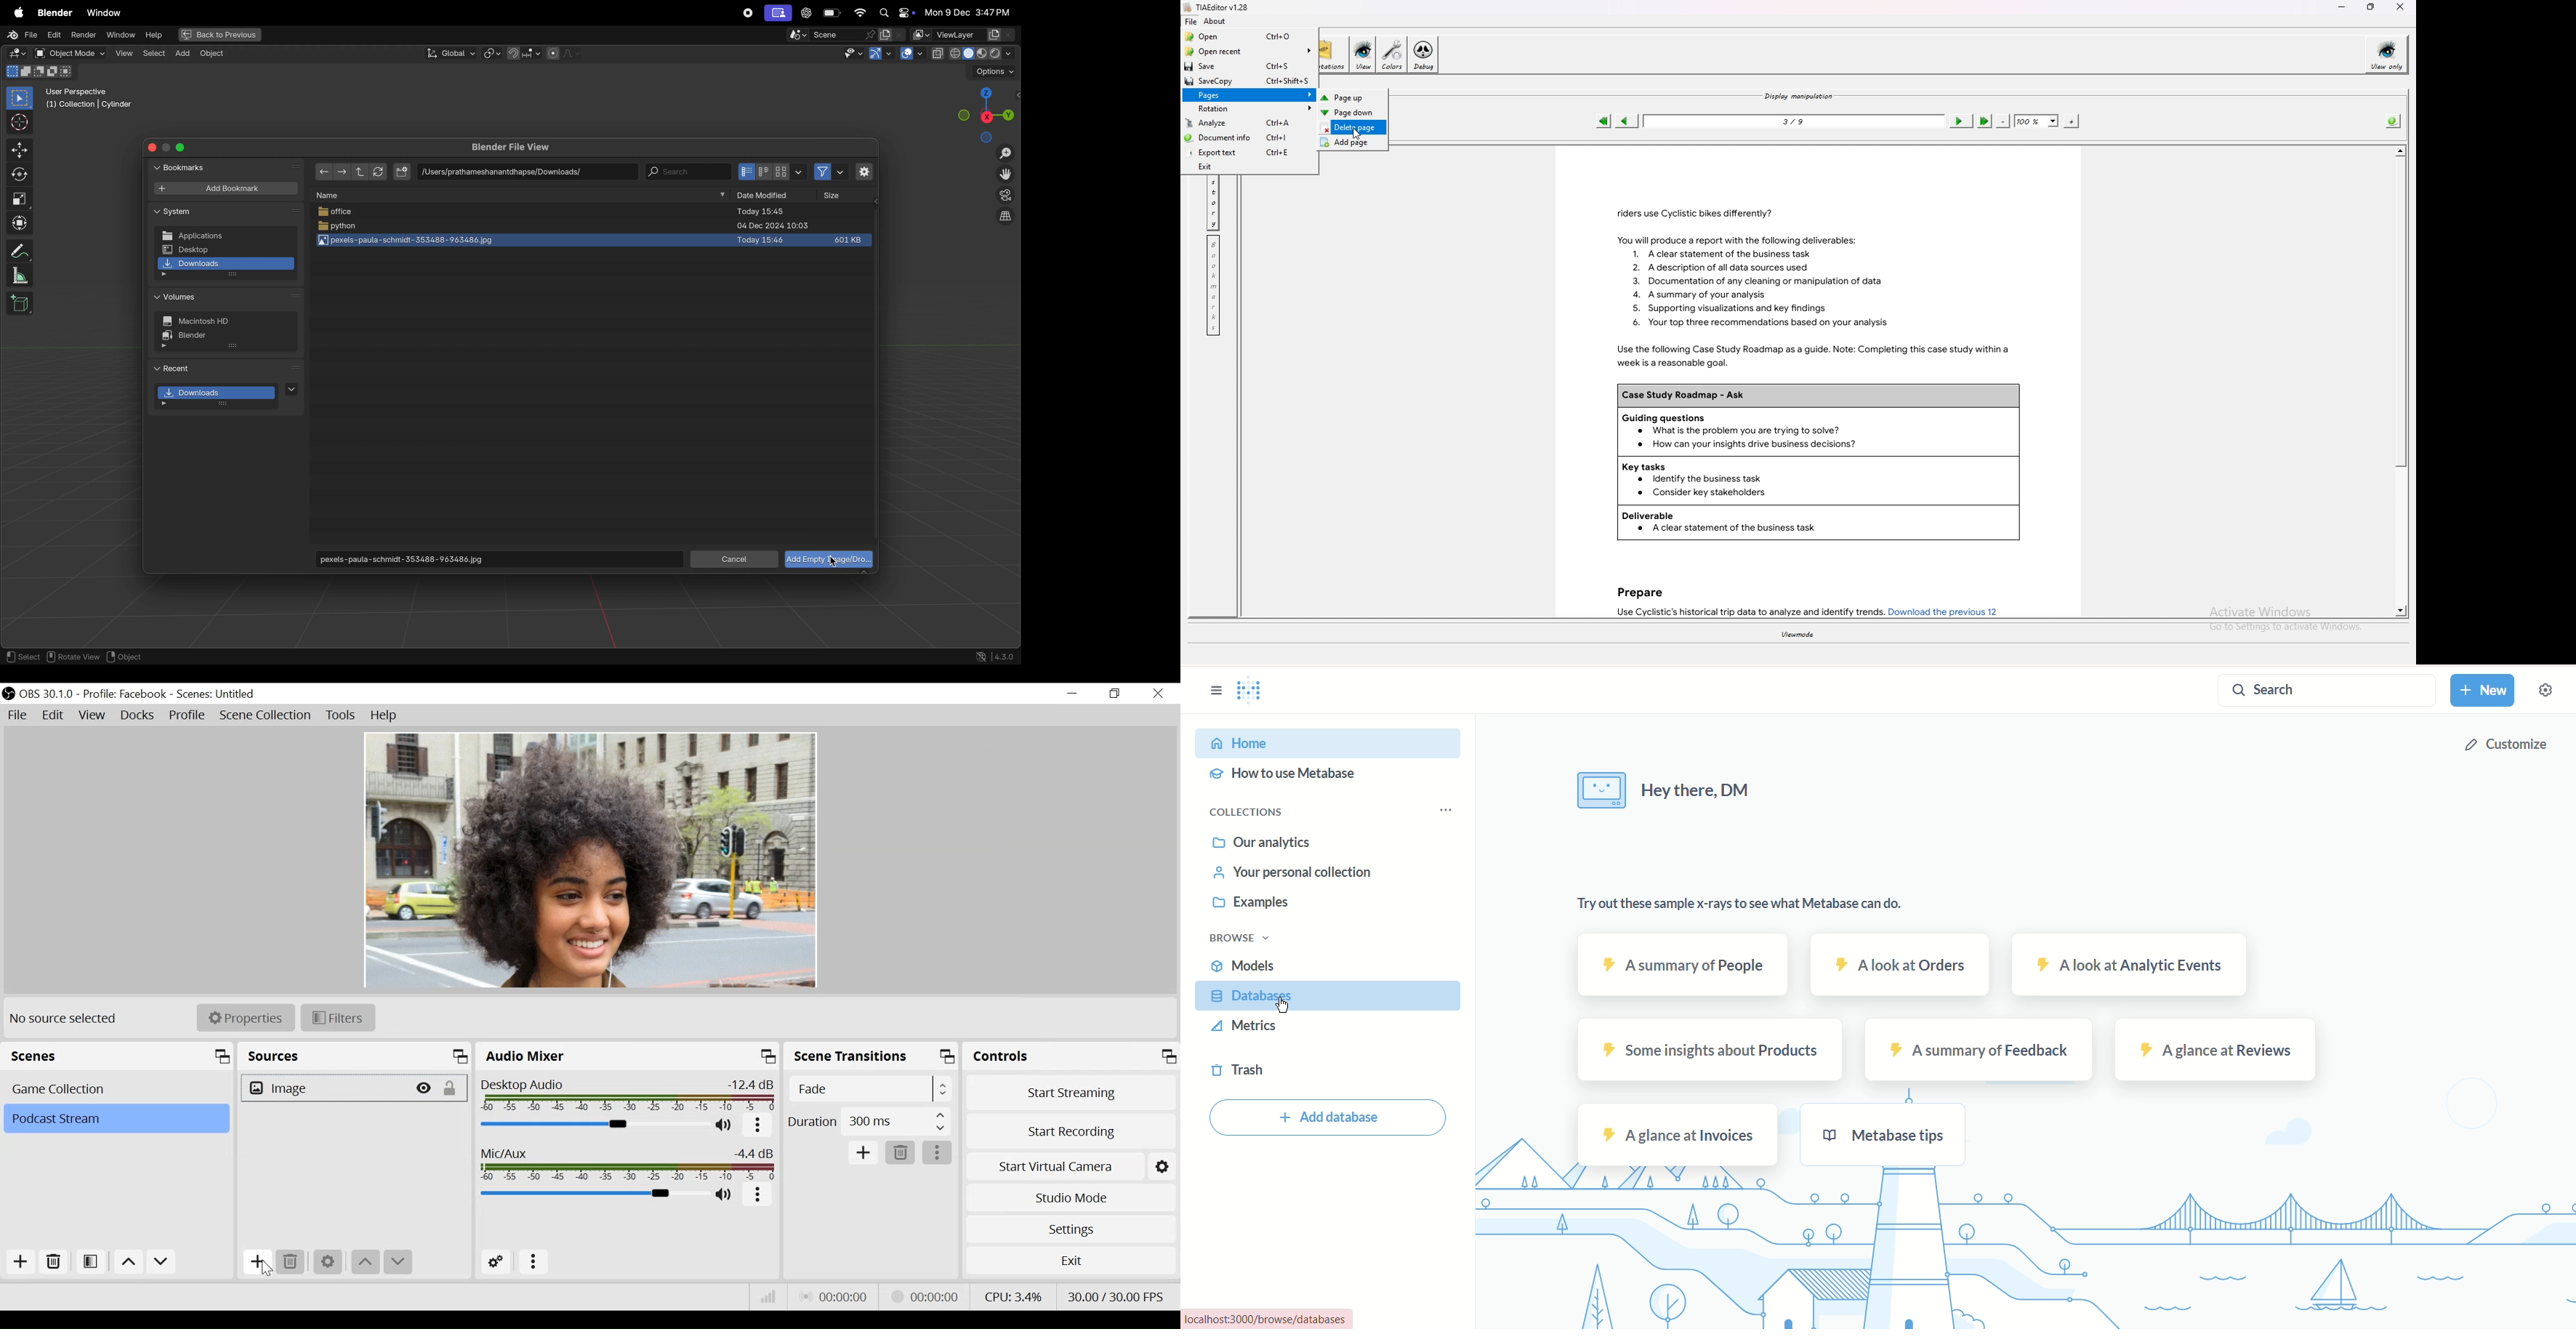  Describe the element at coordinates (592, 1123) in the screenshot. I see `Desktop Audio Slider` at that location.